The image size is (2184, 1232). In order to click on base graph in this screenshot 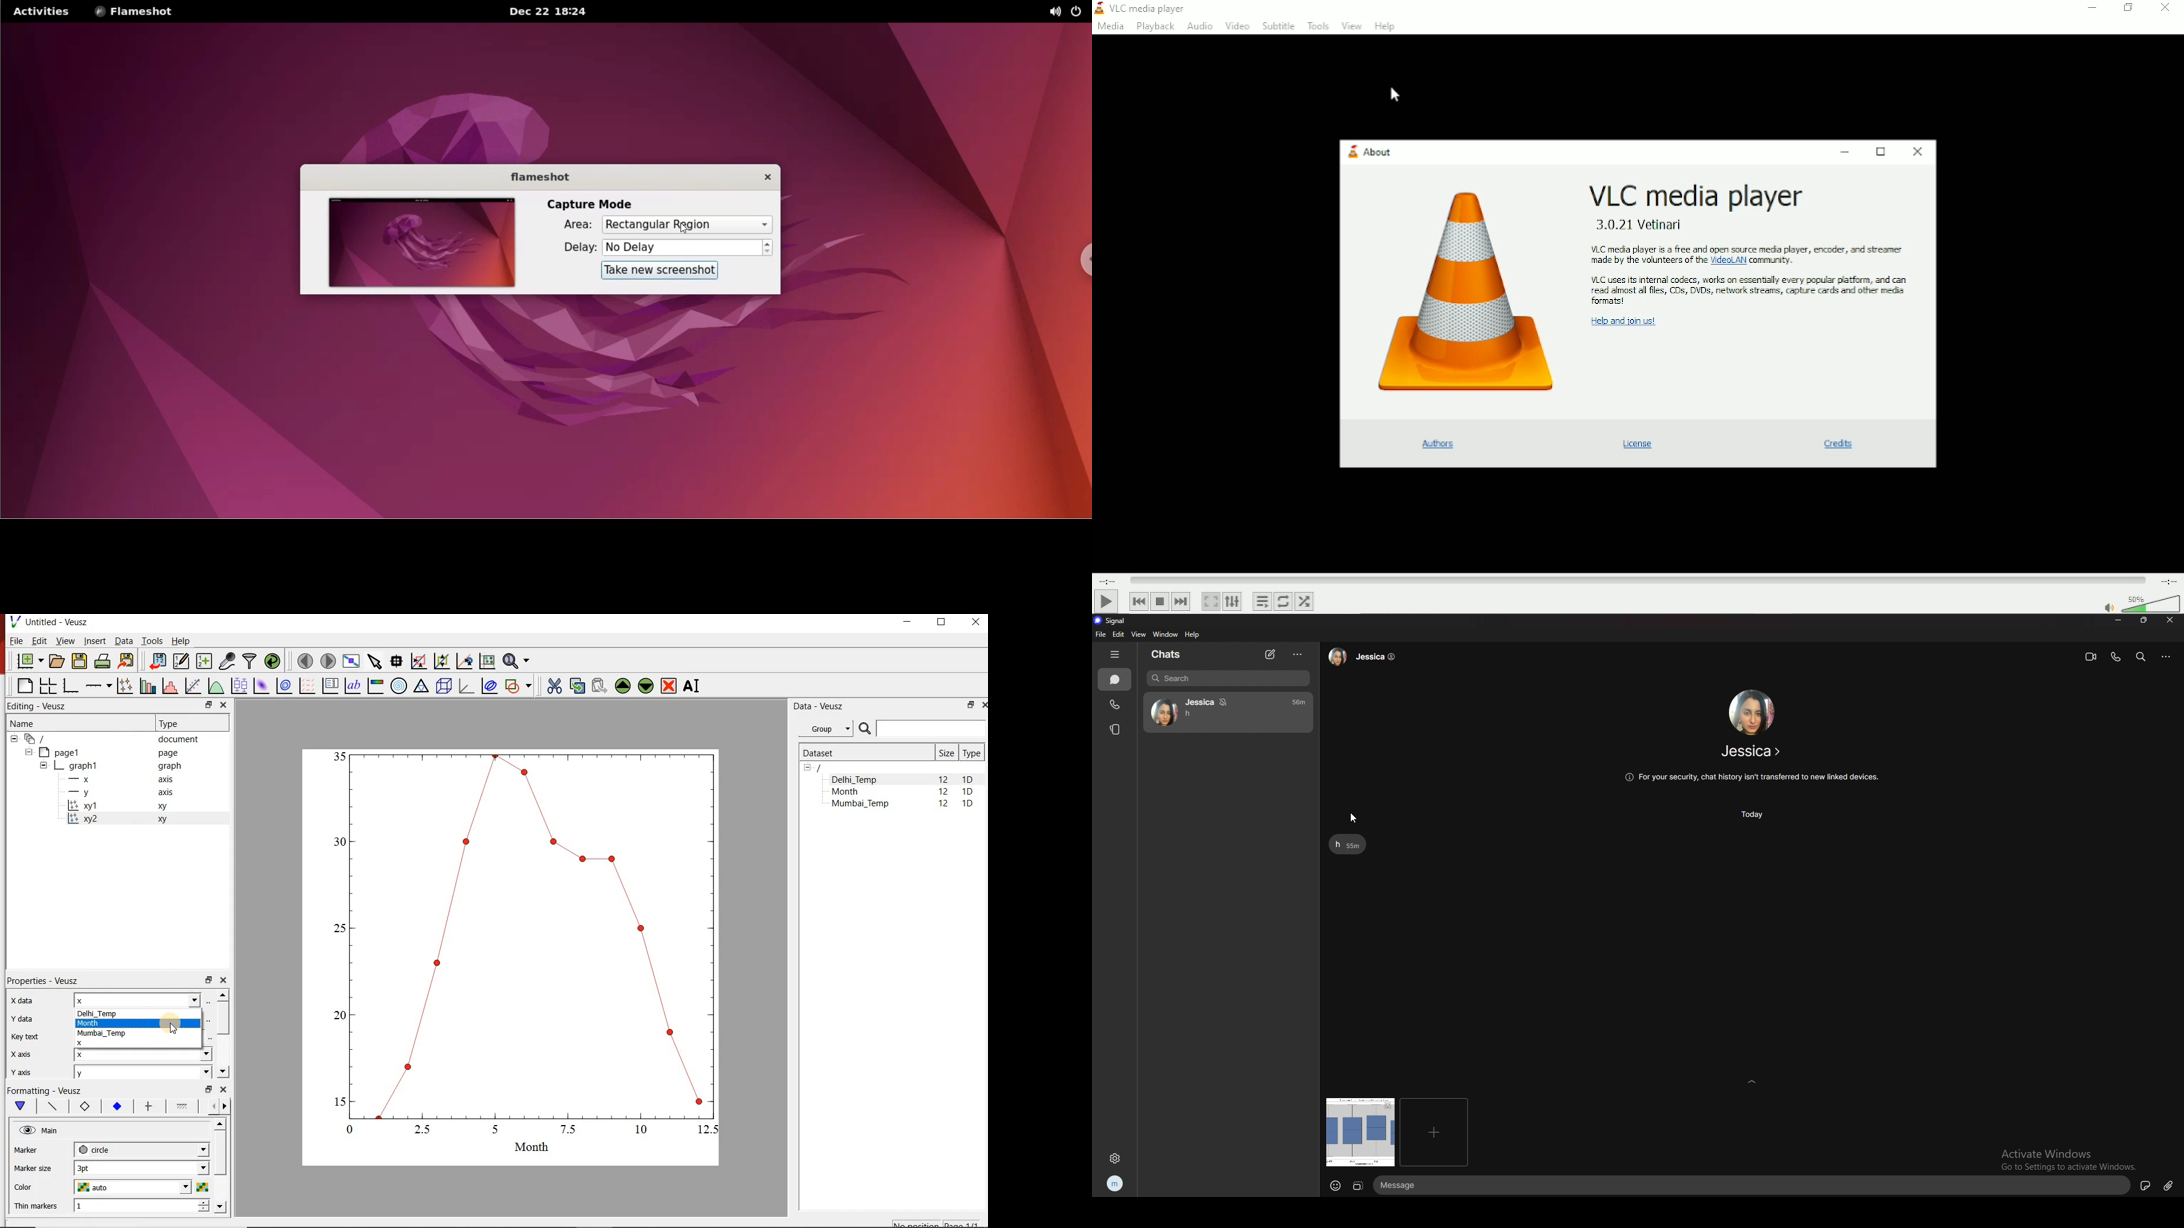, I will do `click(69, 686)`.